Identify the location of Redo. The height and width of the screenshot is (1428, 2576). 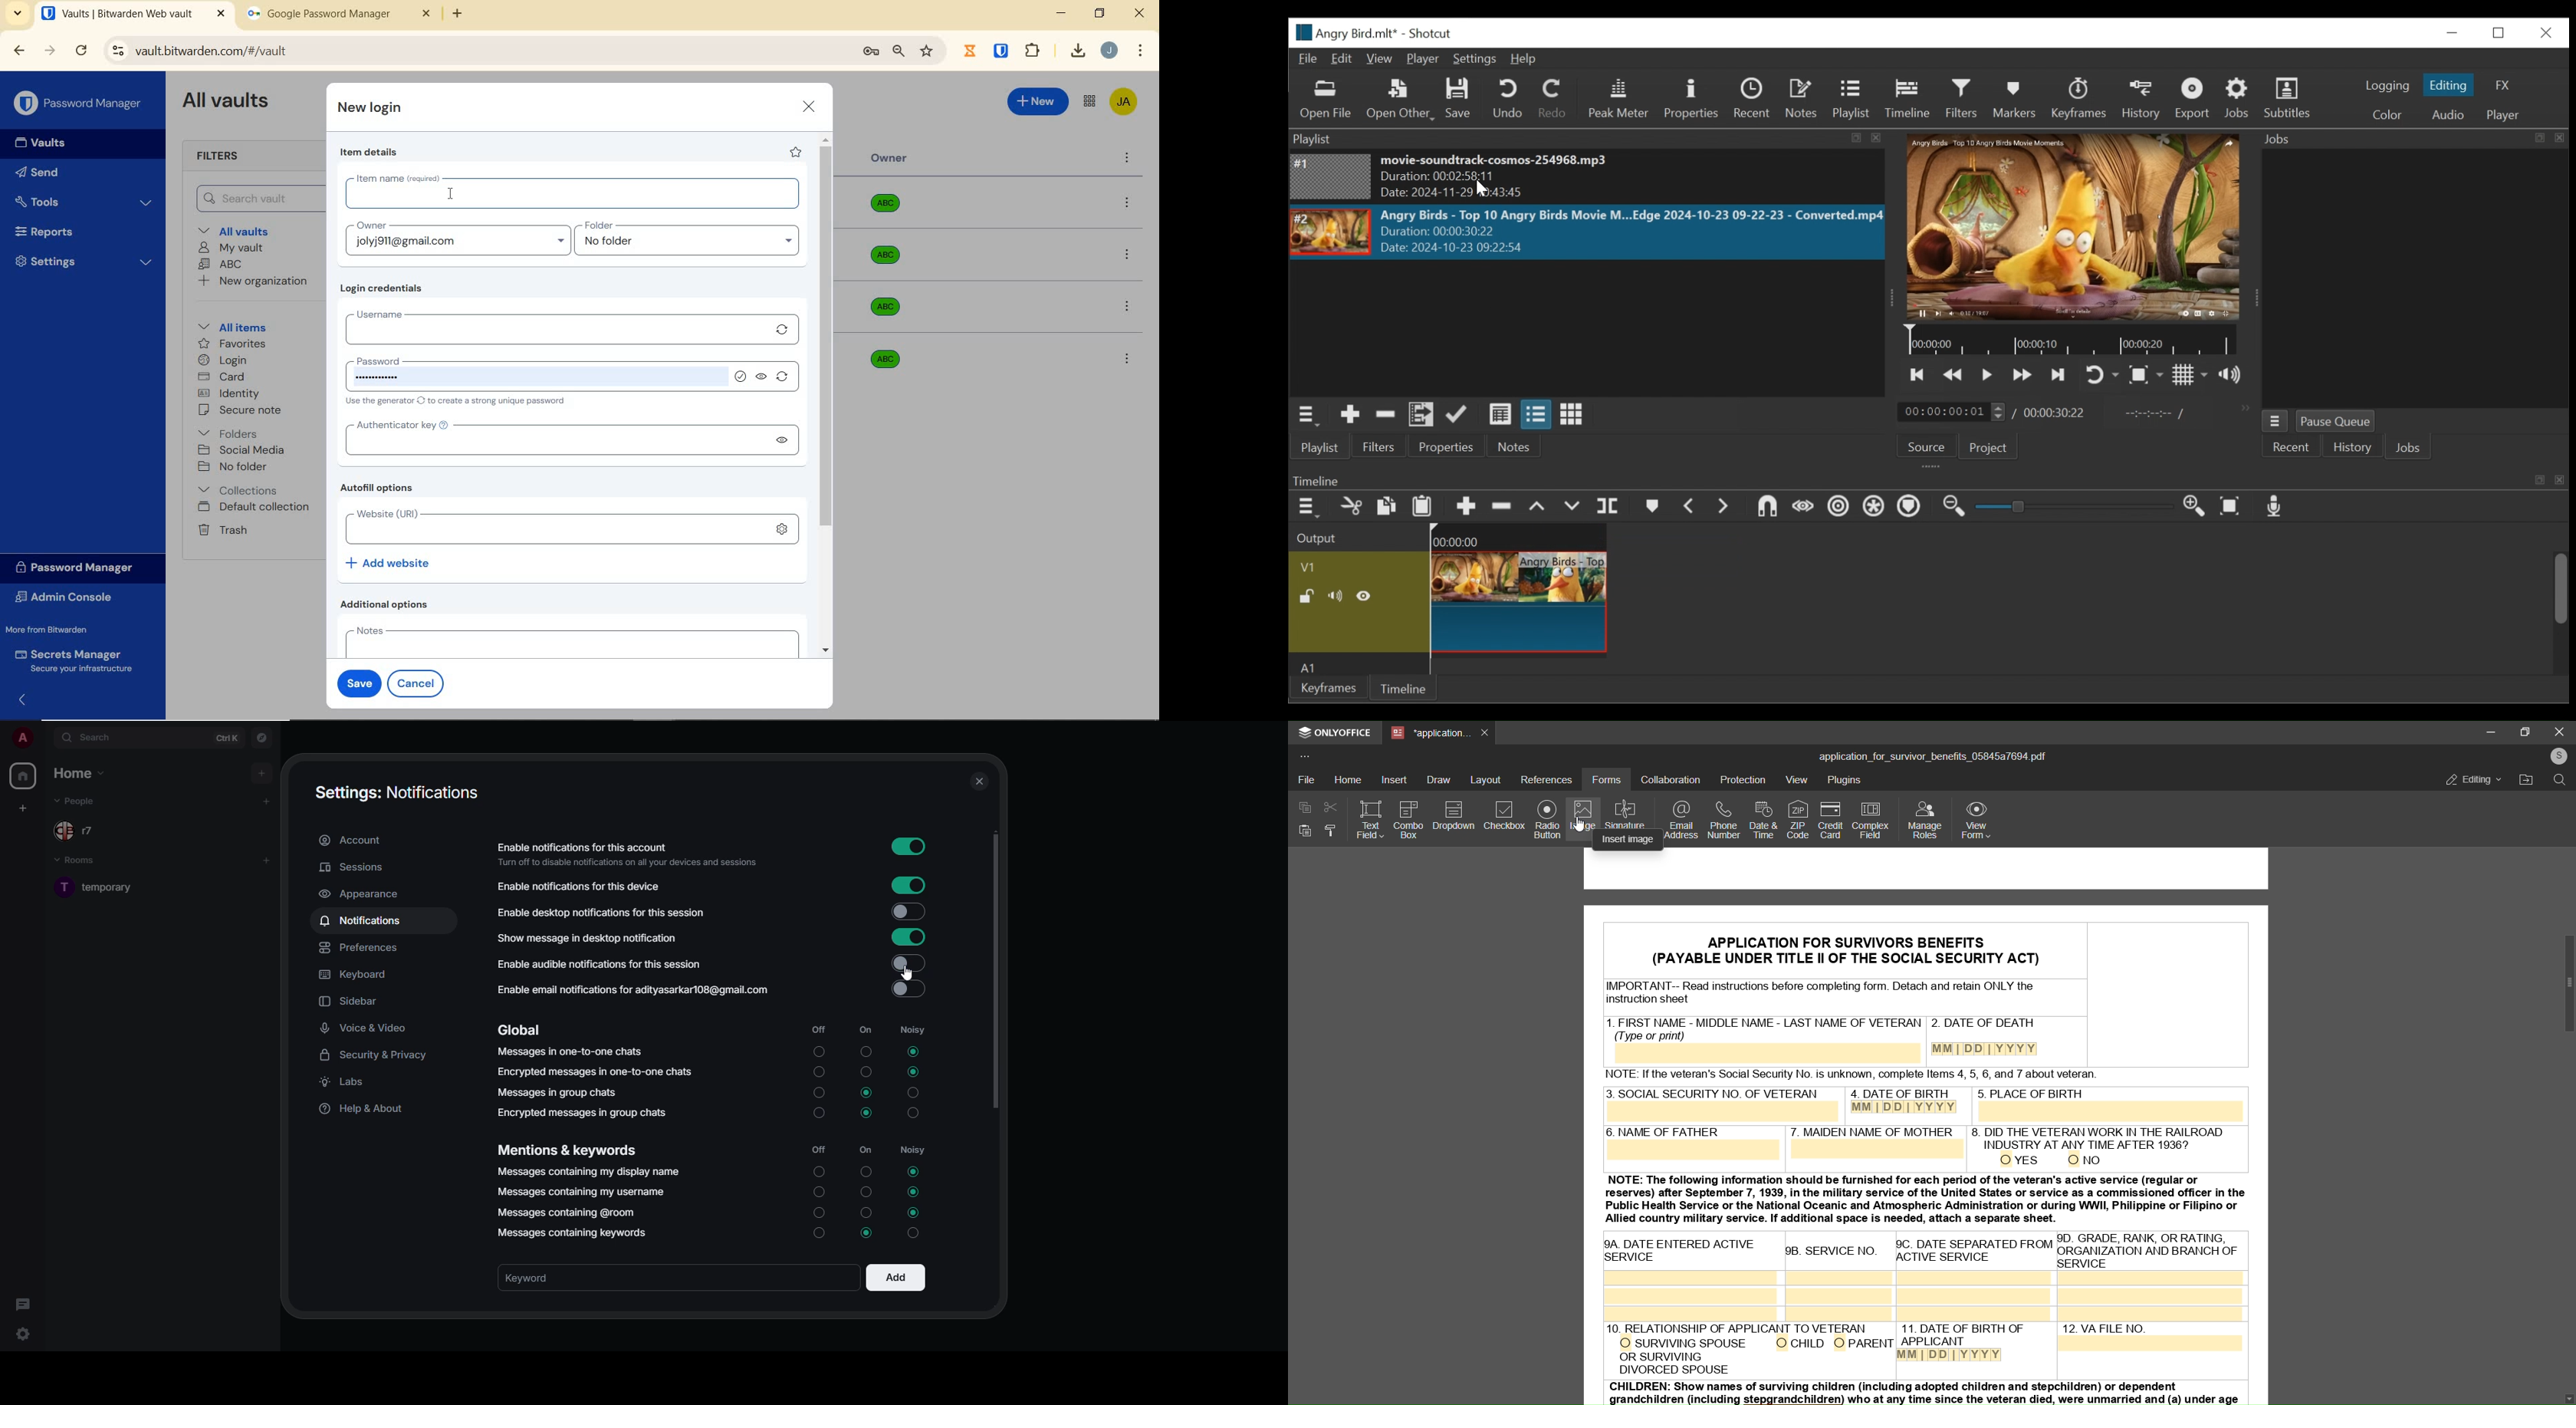
(1554, 99).